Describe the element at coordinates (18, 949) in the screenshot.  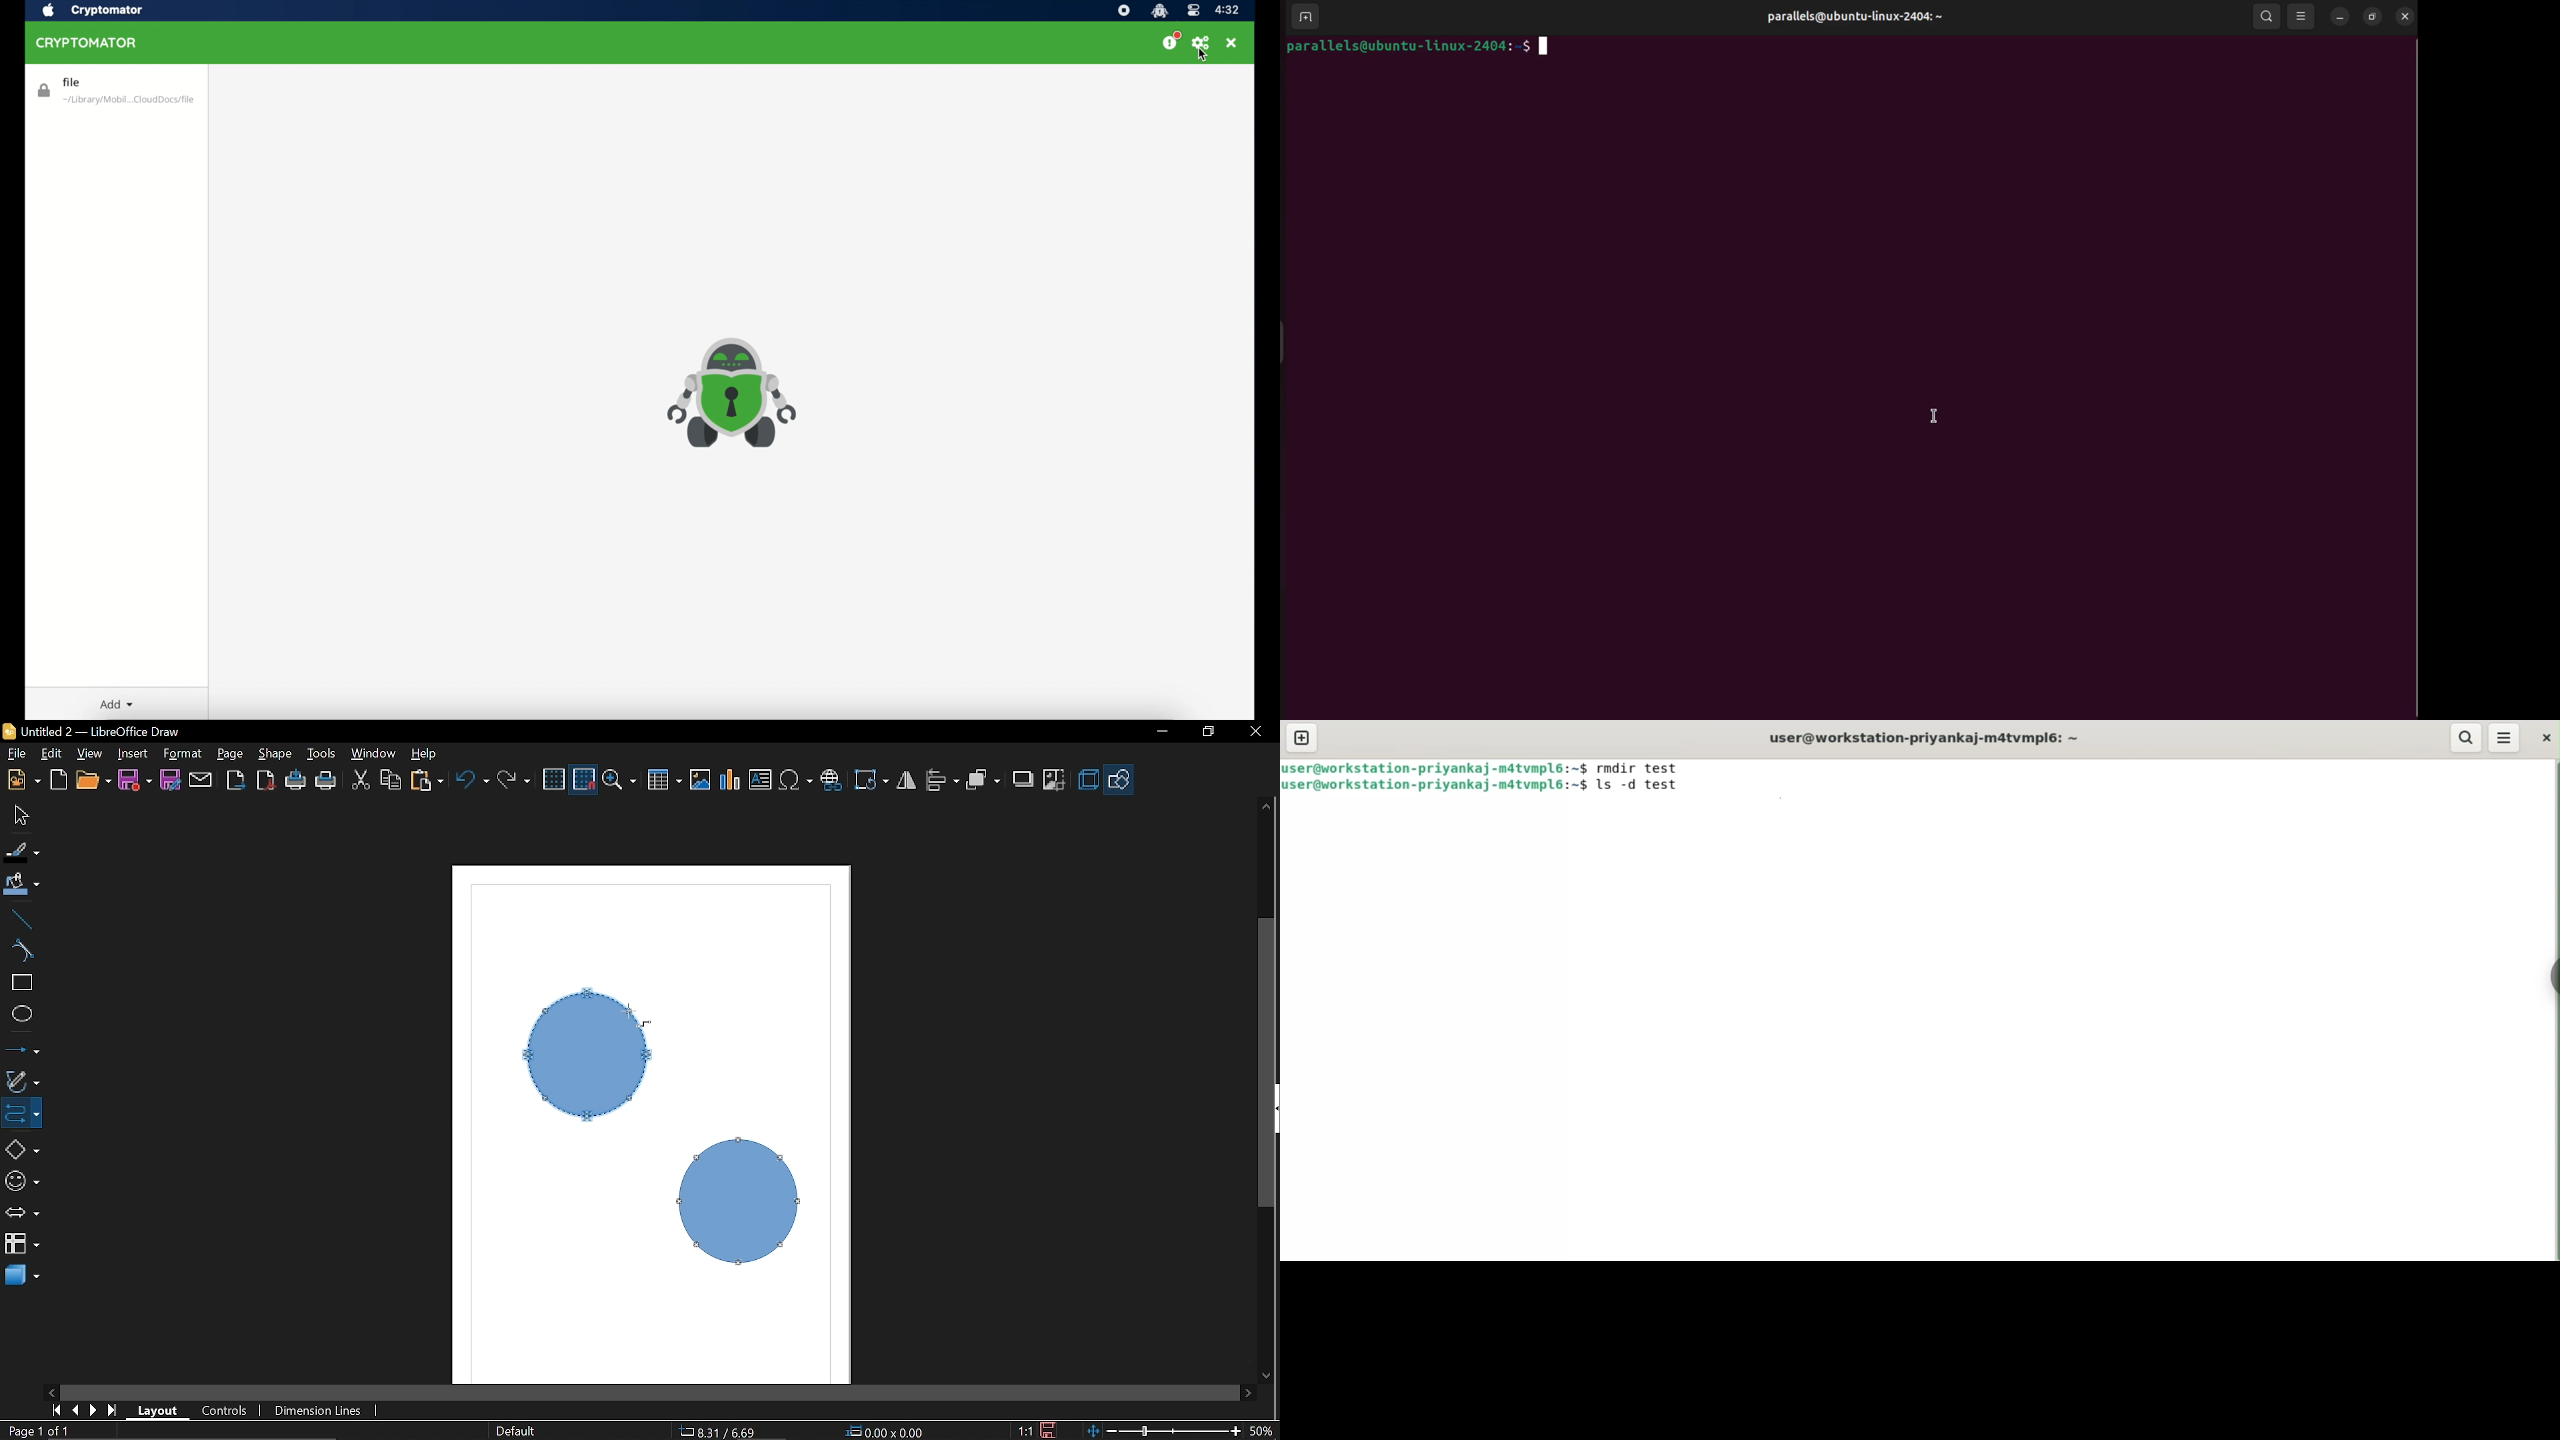
I see `Curve` at that location.